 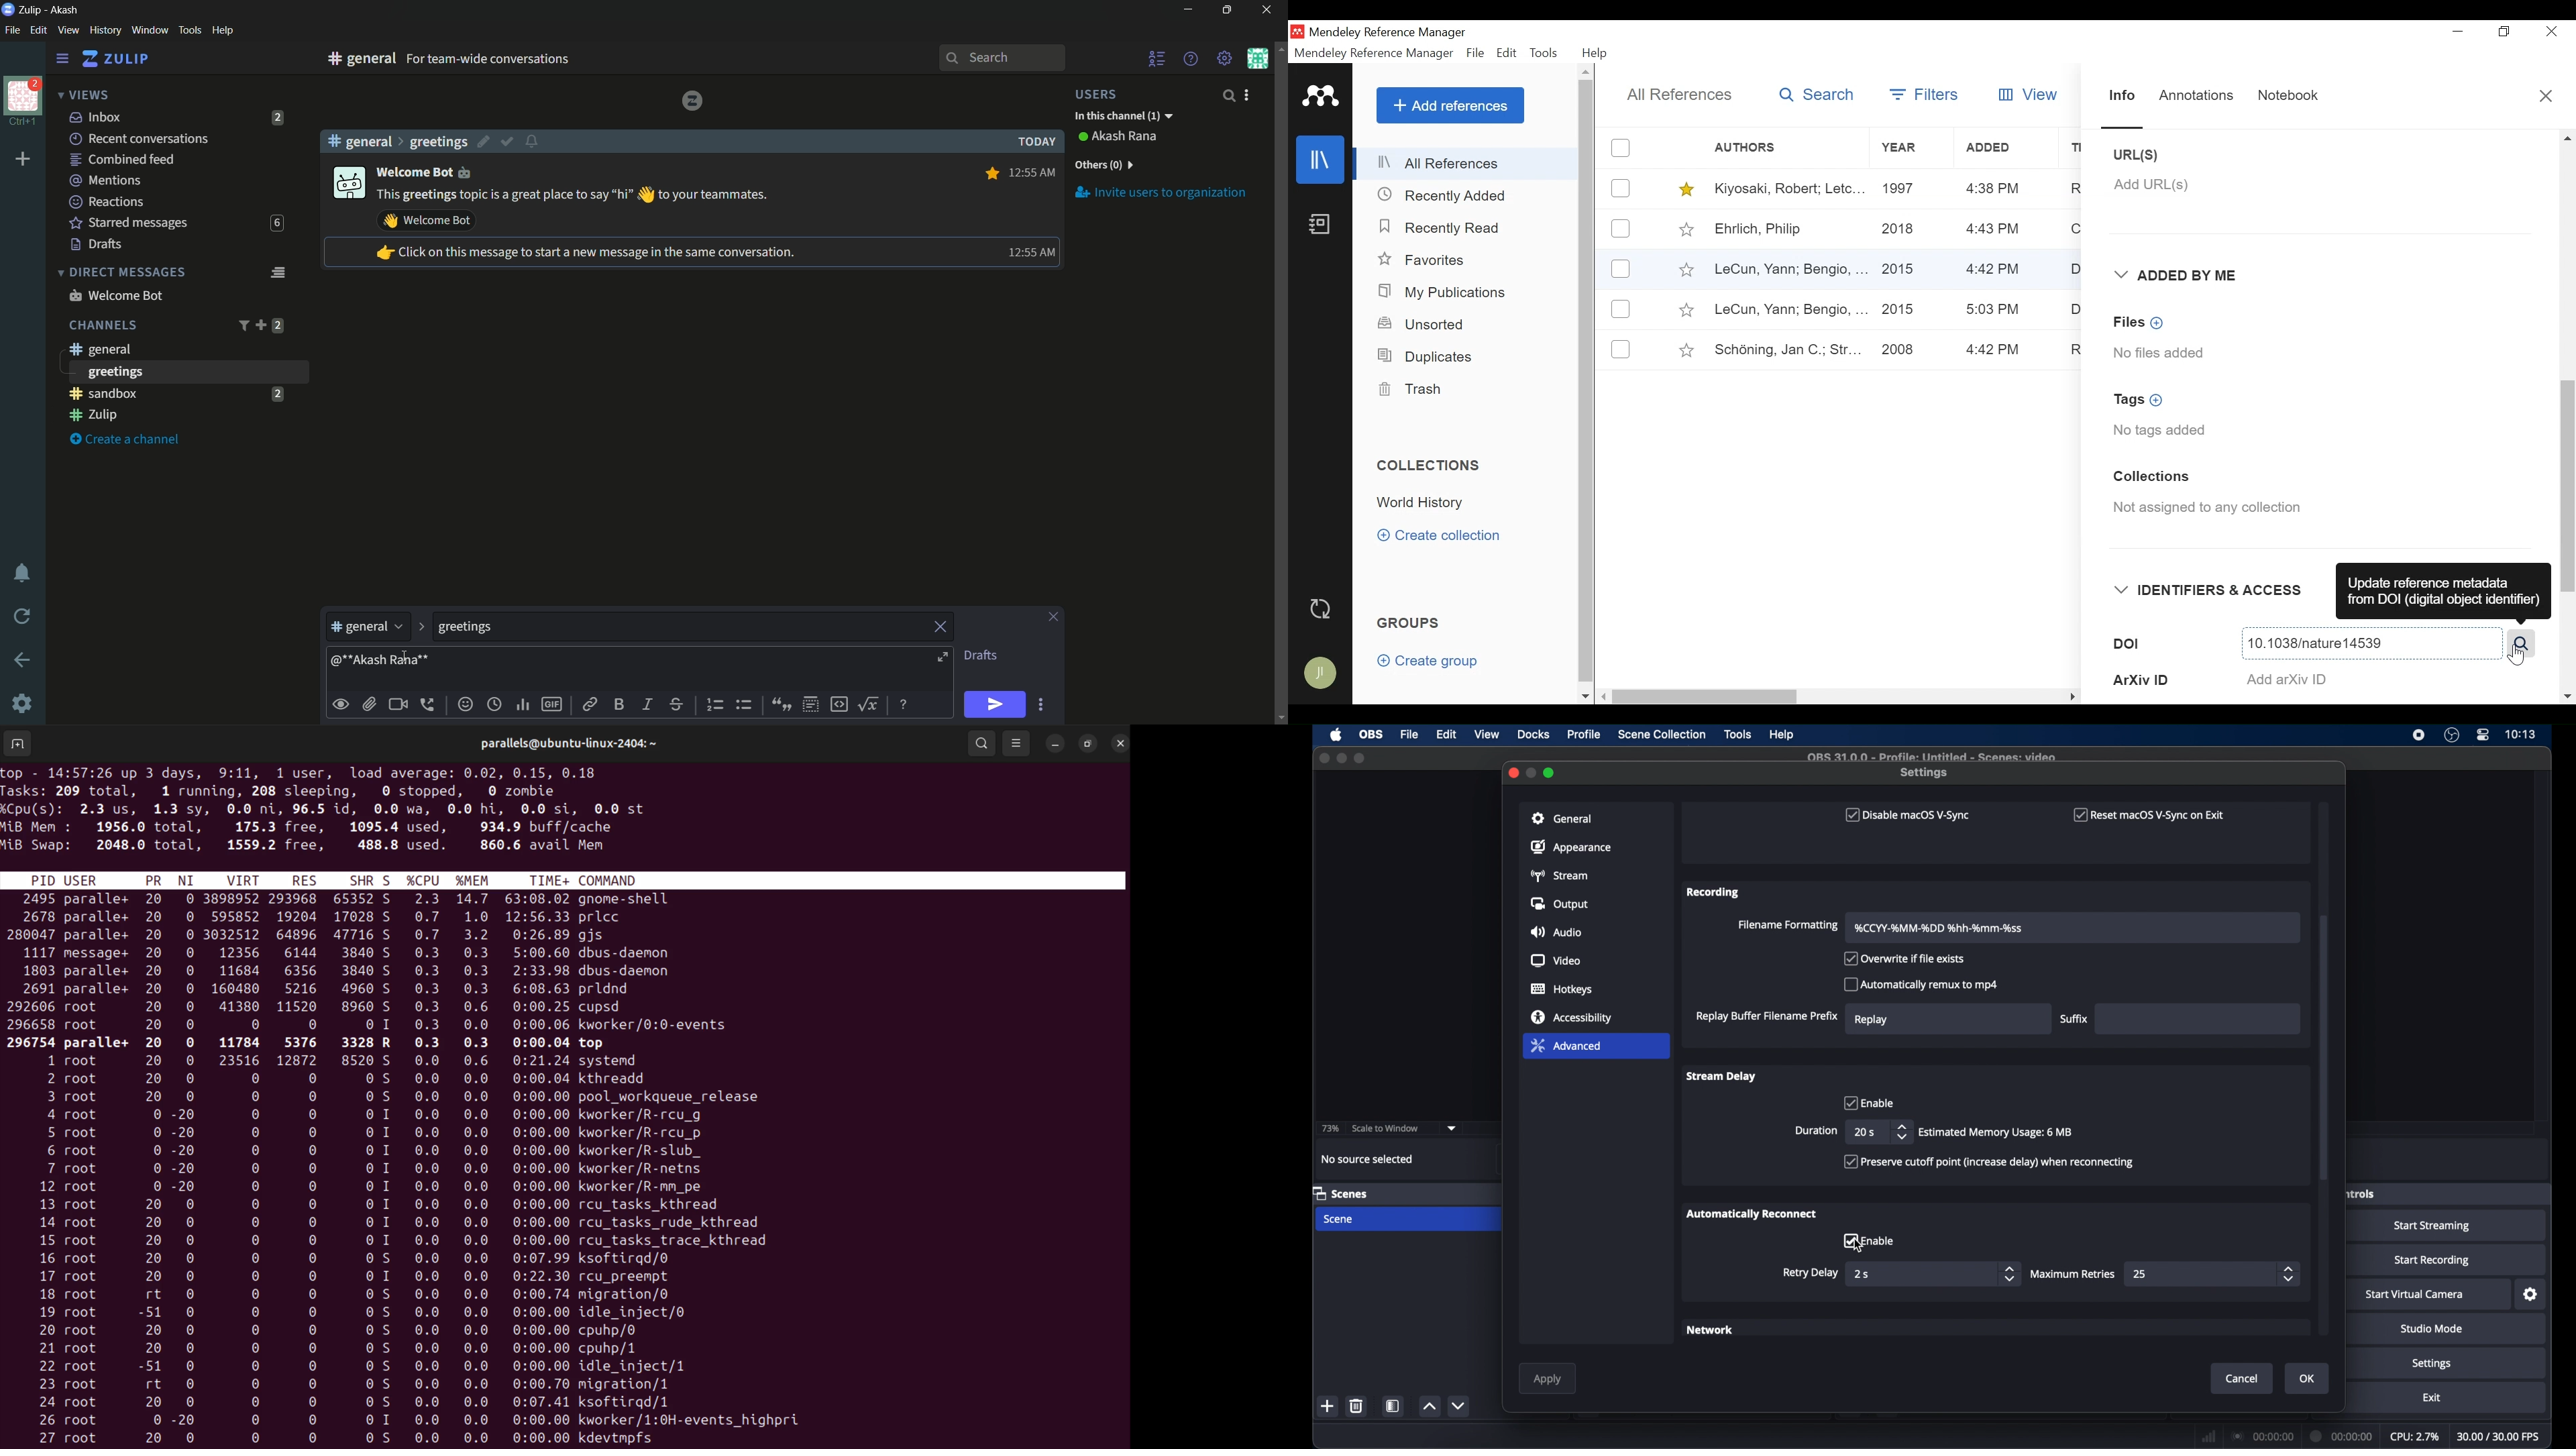 I want to click on docks, so click(x=1534, y=735).